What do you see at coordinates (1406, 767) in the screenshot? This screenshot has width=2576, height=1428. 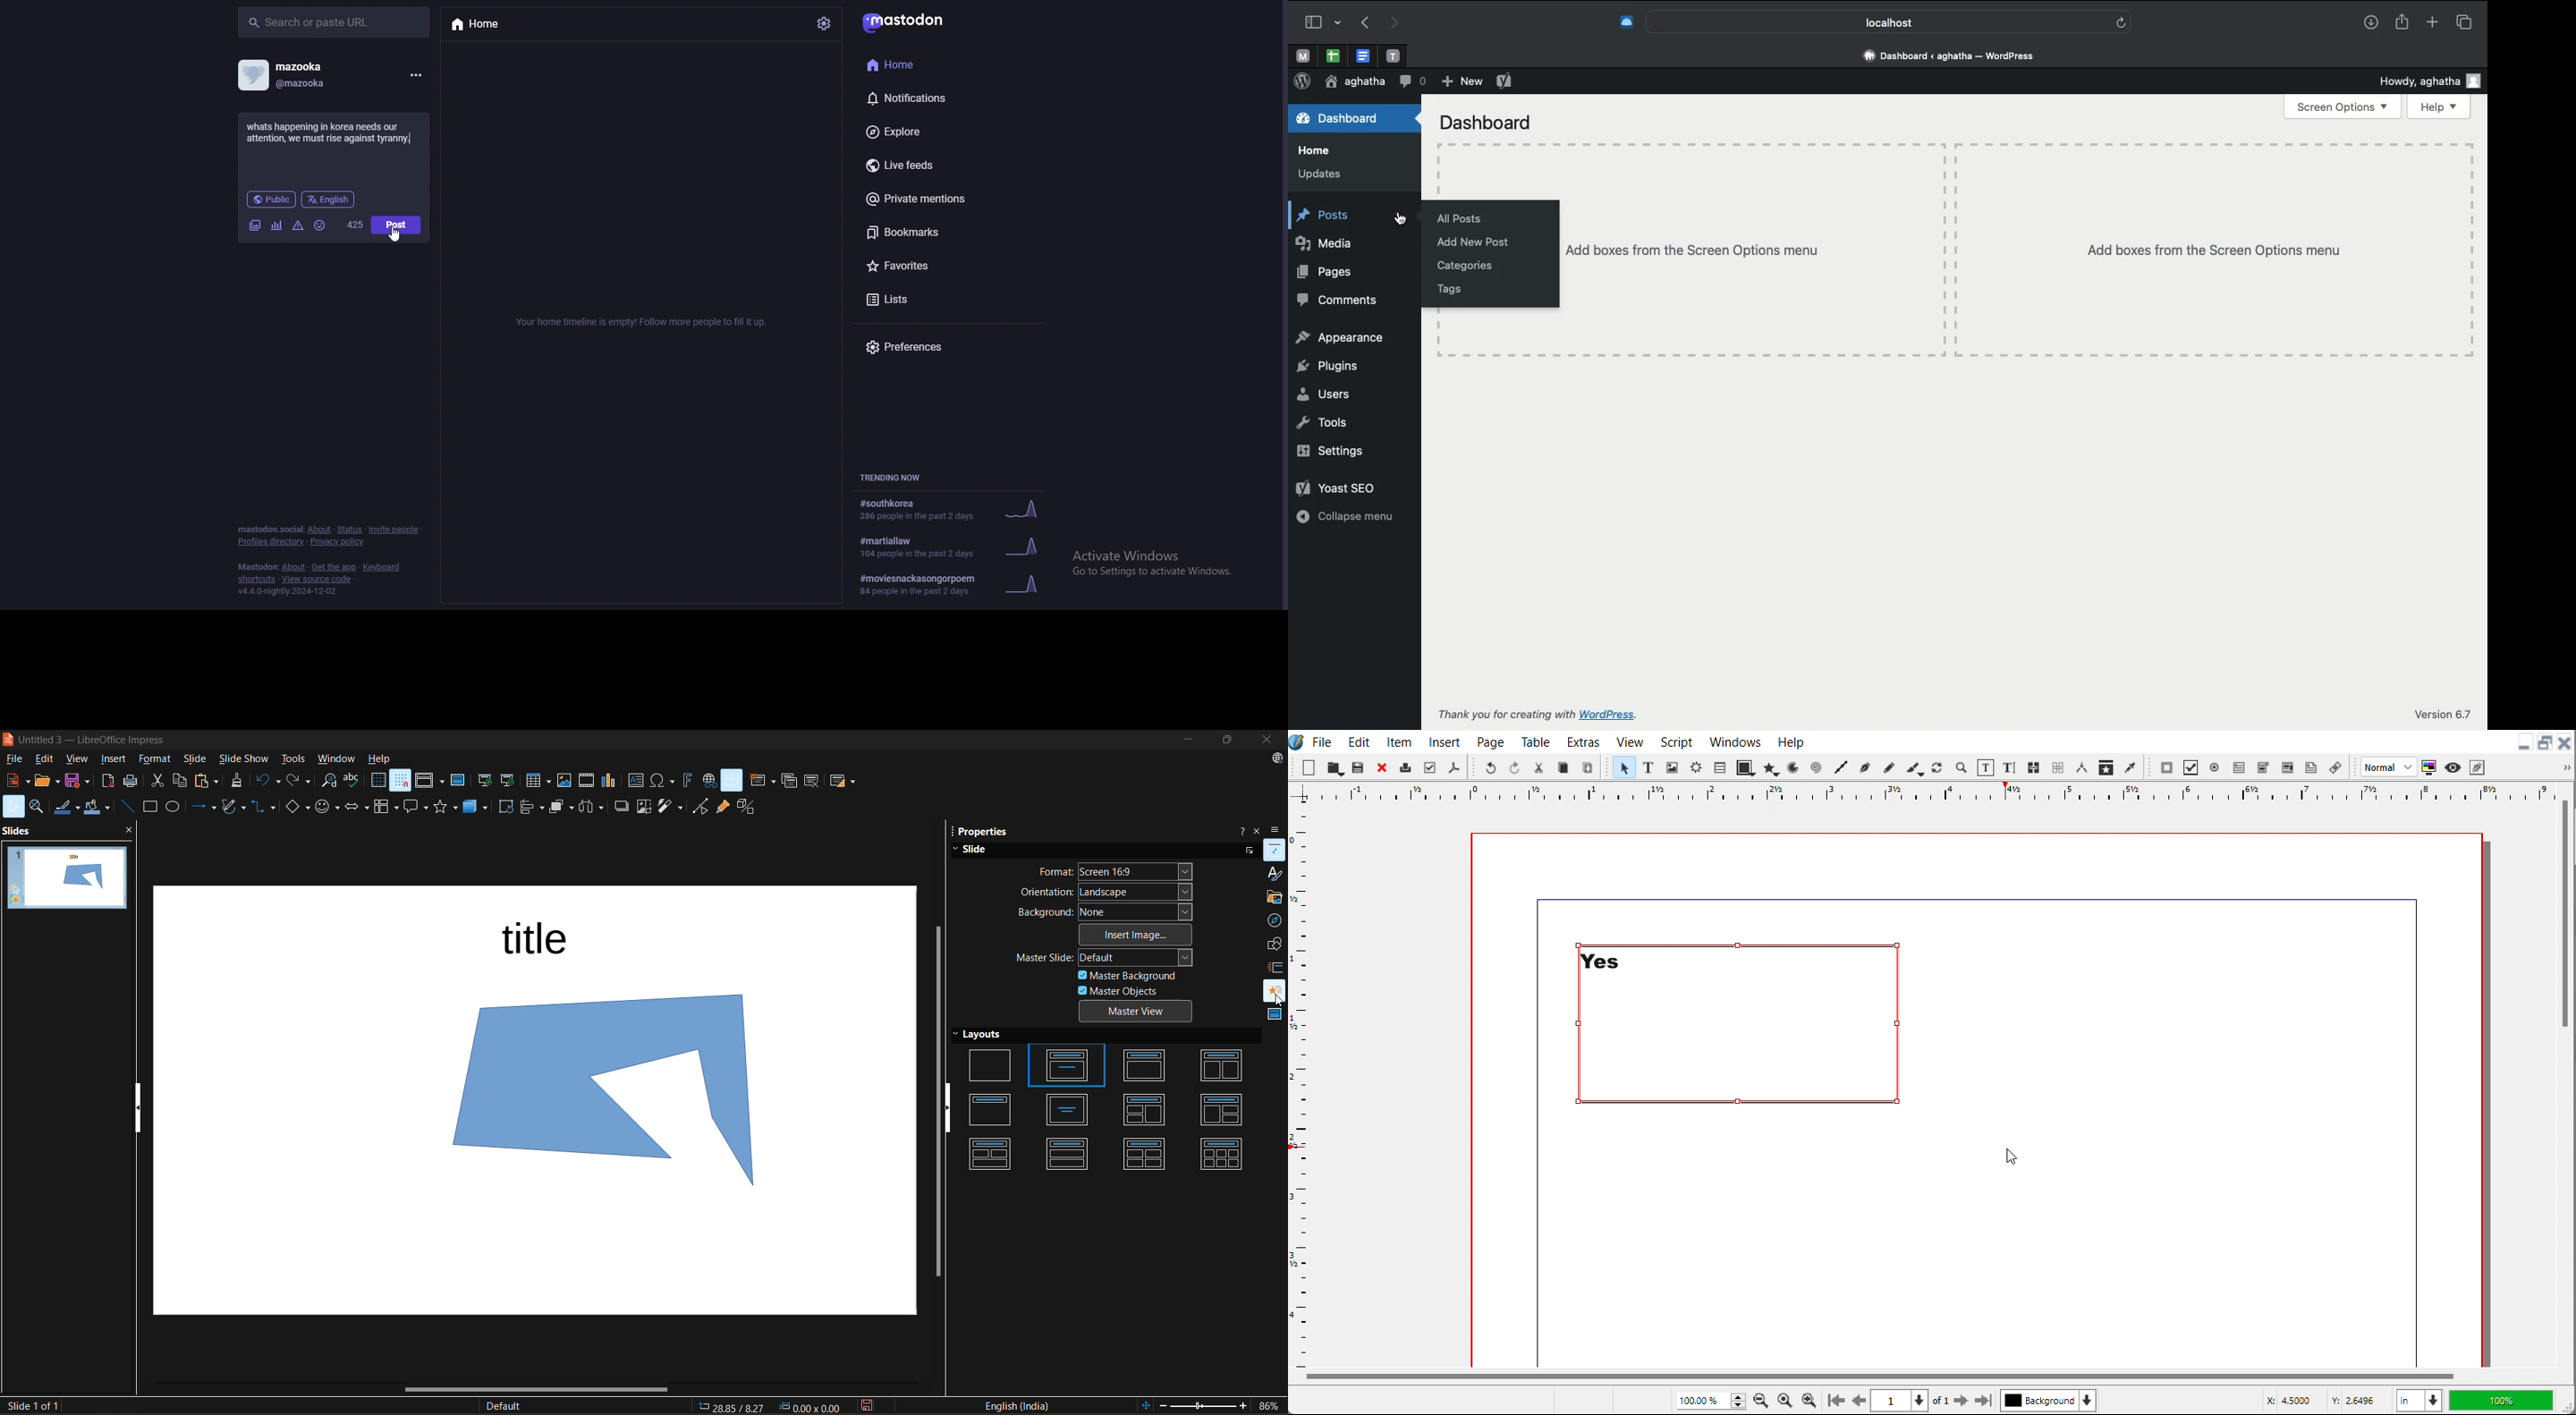 I see `Print` at bounding box center [1406, 767].